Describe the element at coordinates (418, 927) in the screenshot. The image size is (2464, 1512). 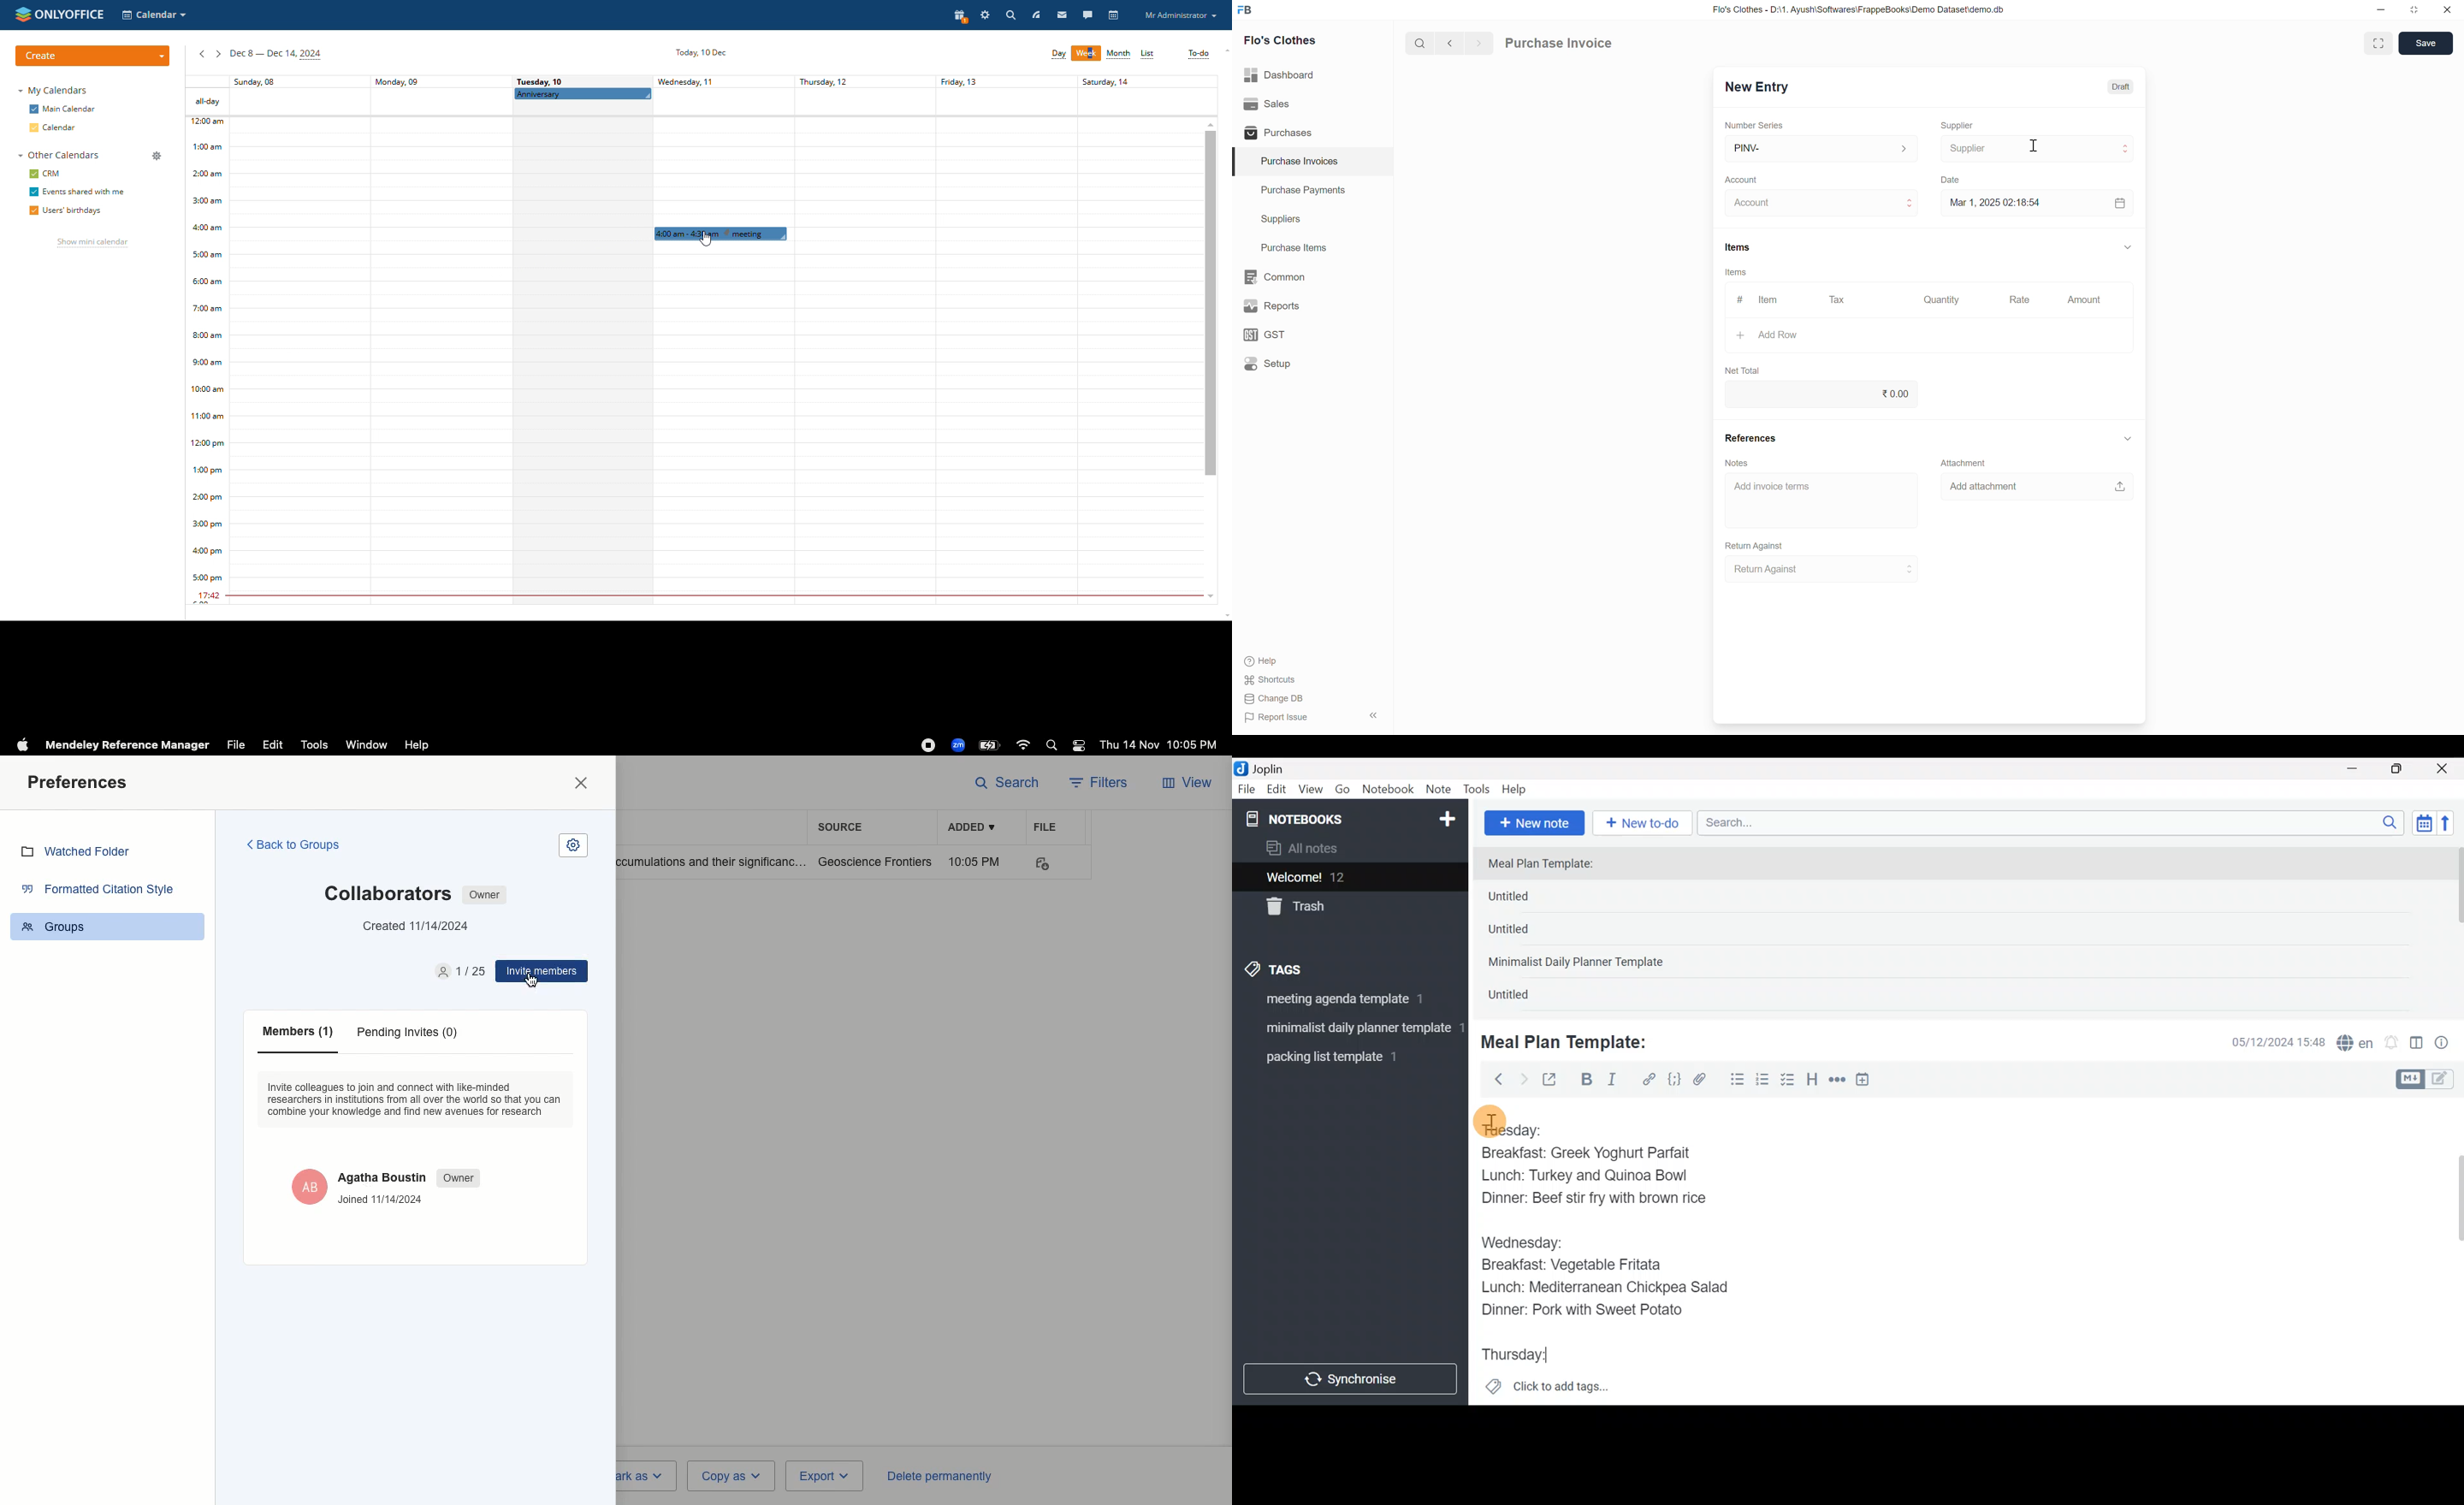
I see `Created date` at that location.